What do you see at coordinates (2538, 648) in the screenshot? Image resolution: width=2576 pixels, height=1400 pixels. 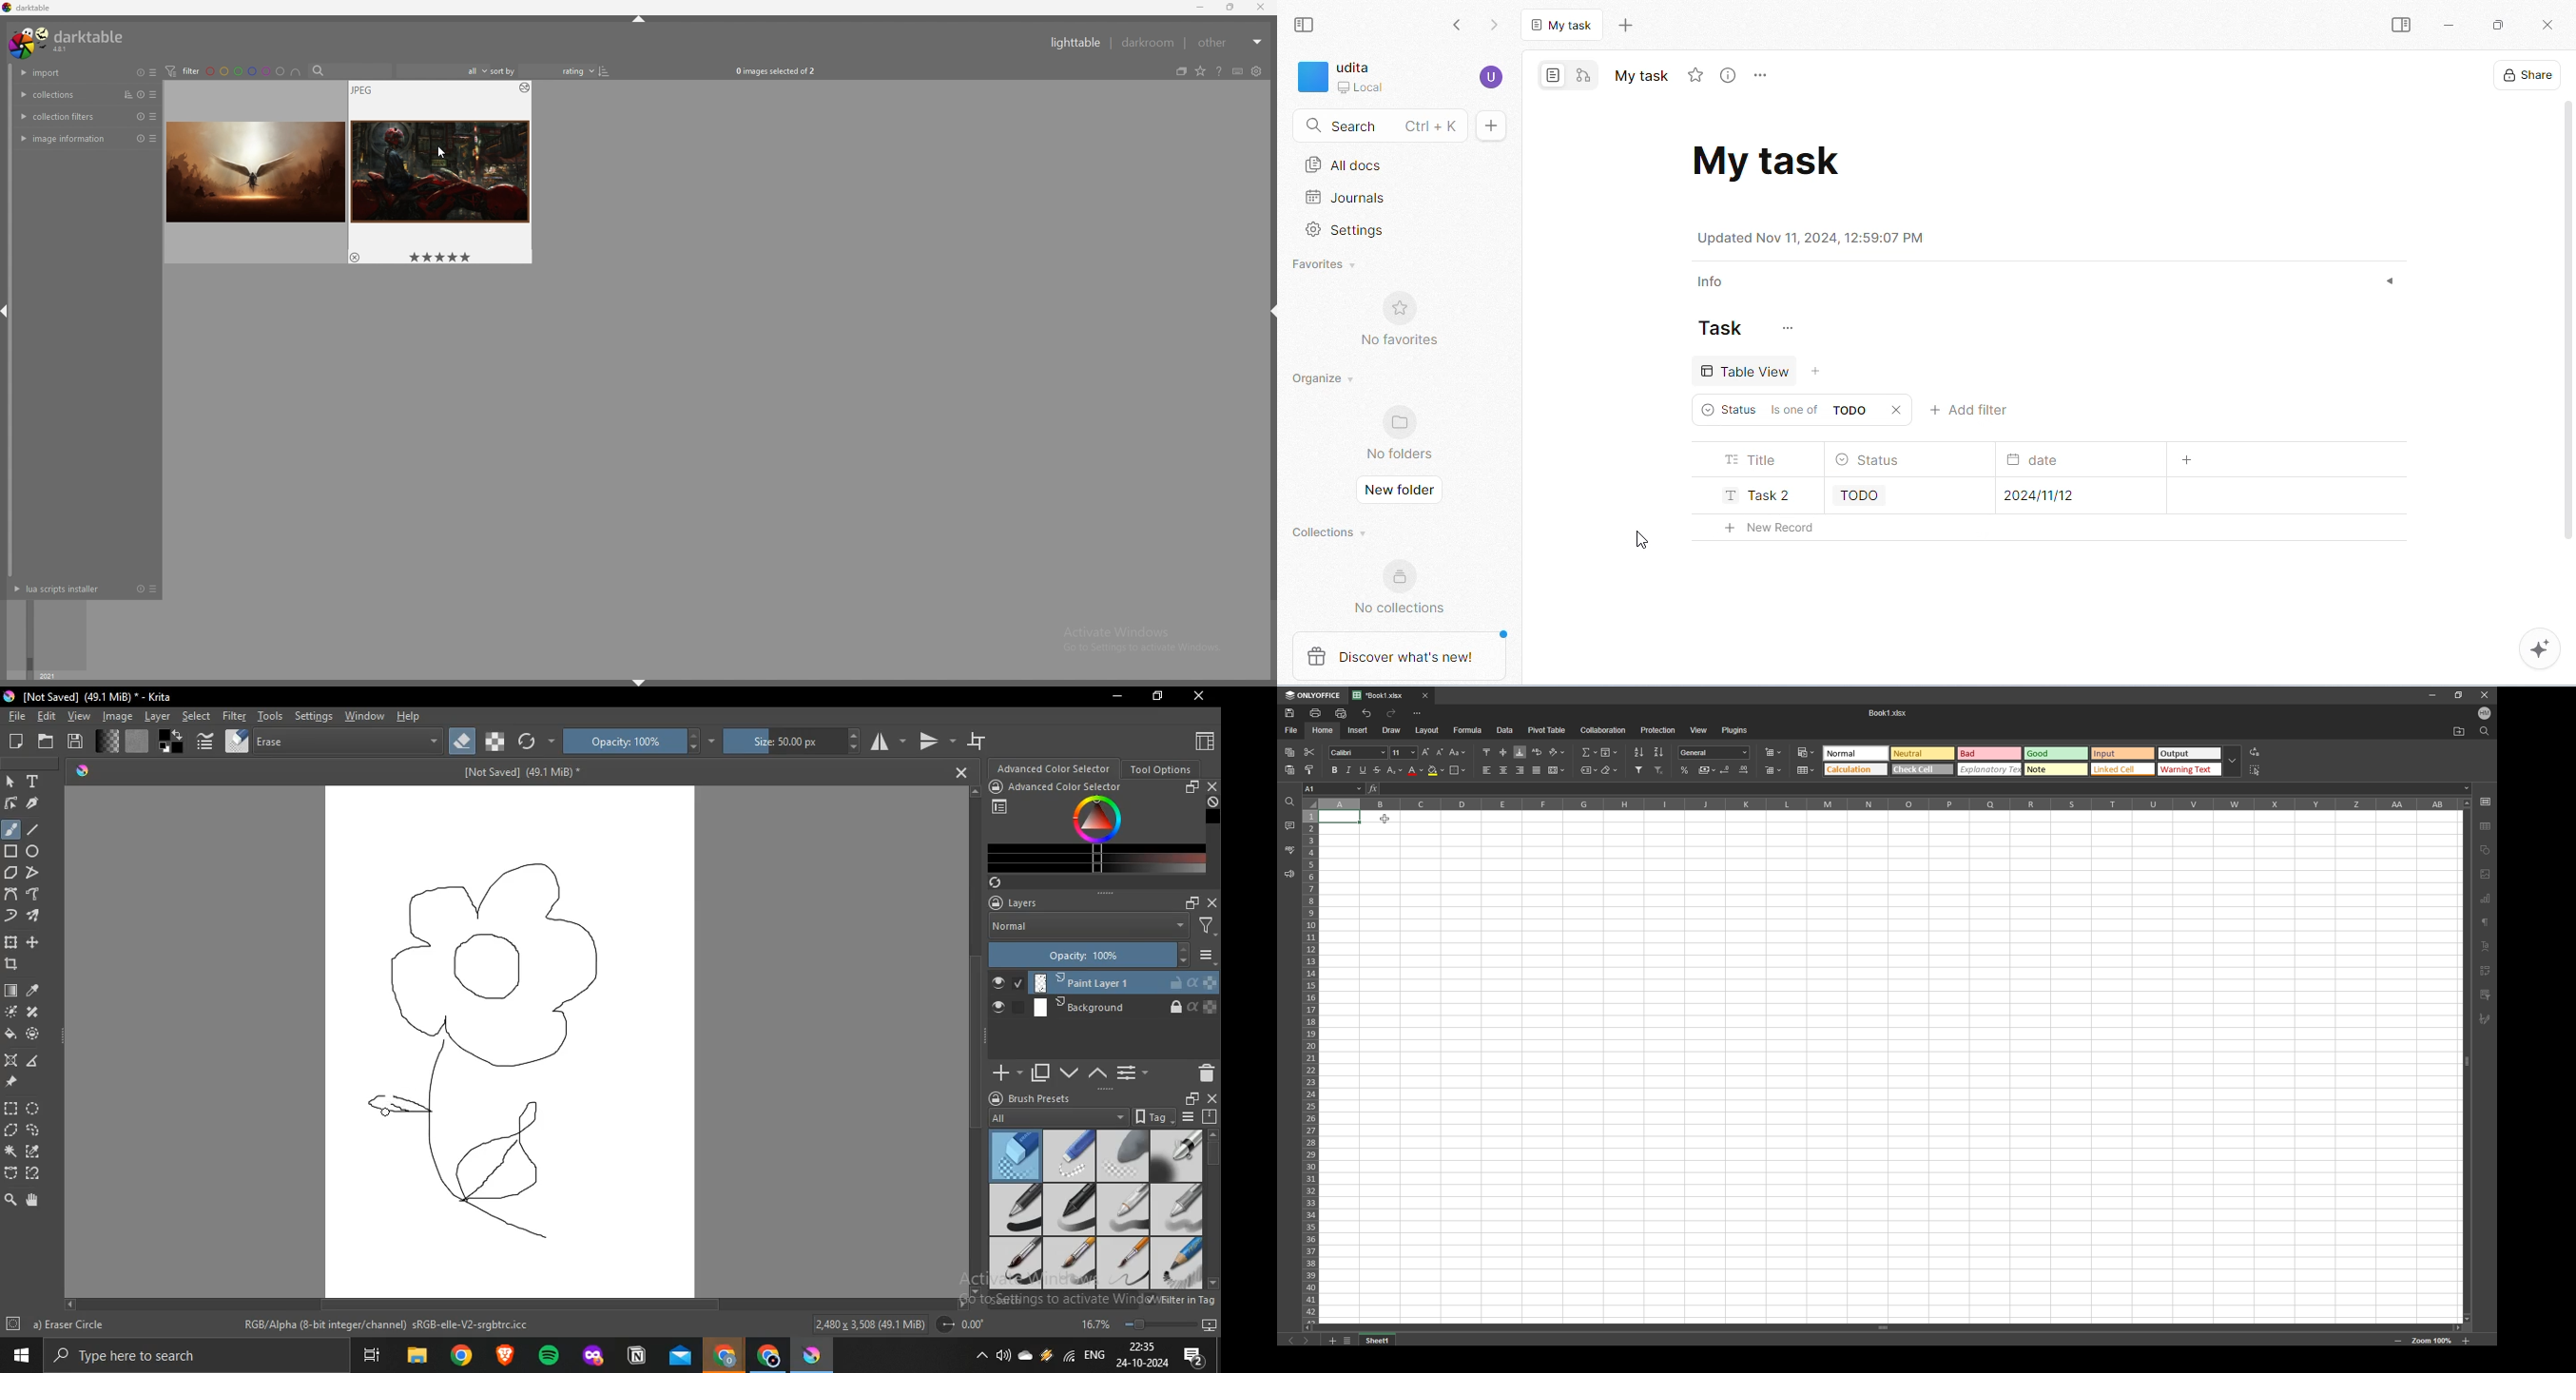 I see `AI assistant` at bounding box center [2538, 648].